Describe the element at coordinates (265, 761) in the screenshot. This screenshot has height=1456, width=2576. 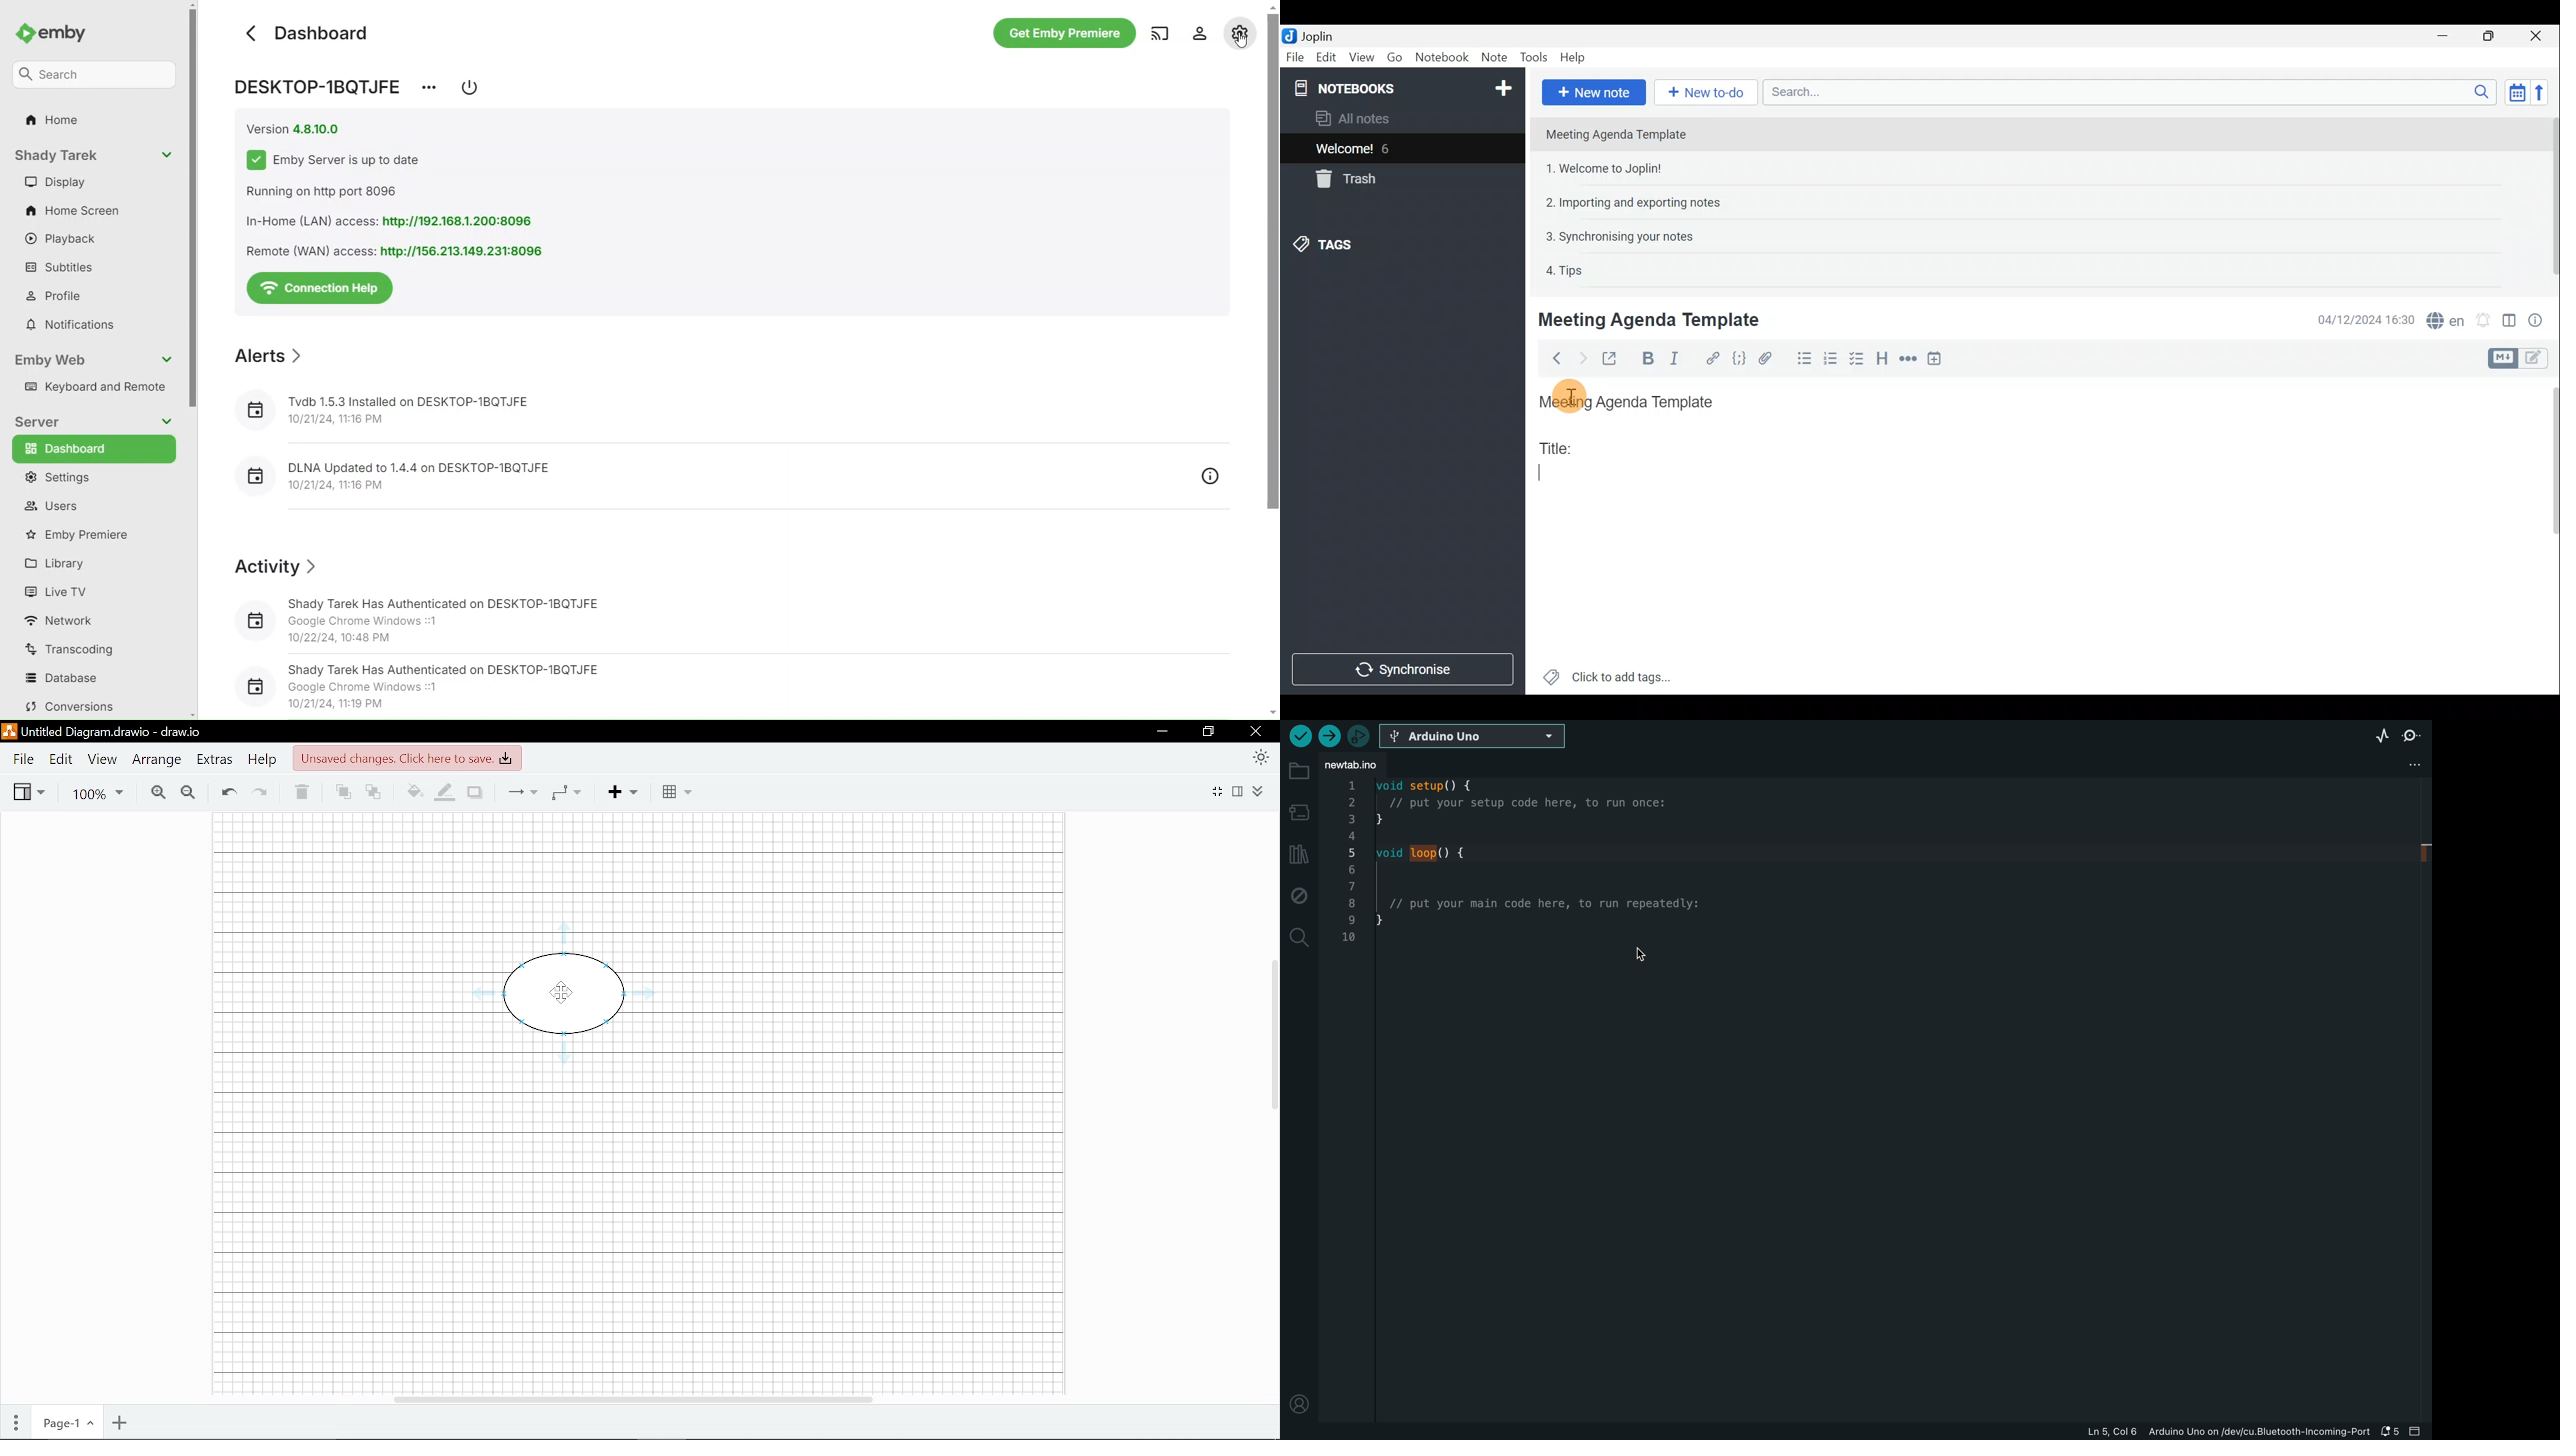
I see `Help` at that location.